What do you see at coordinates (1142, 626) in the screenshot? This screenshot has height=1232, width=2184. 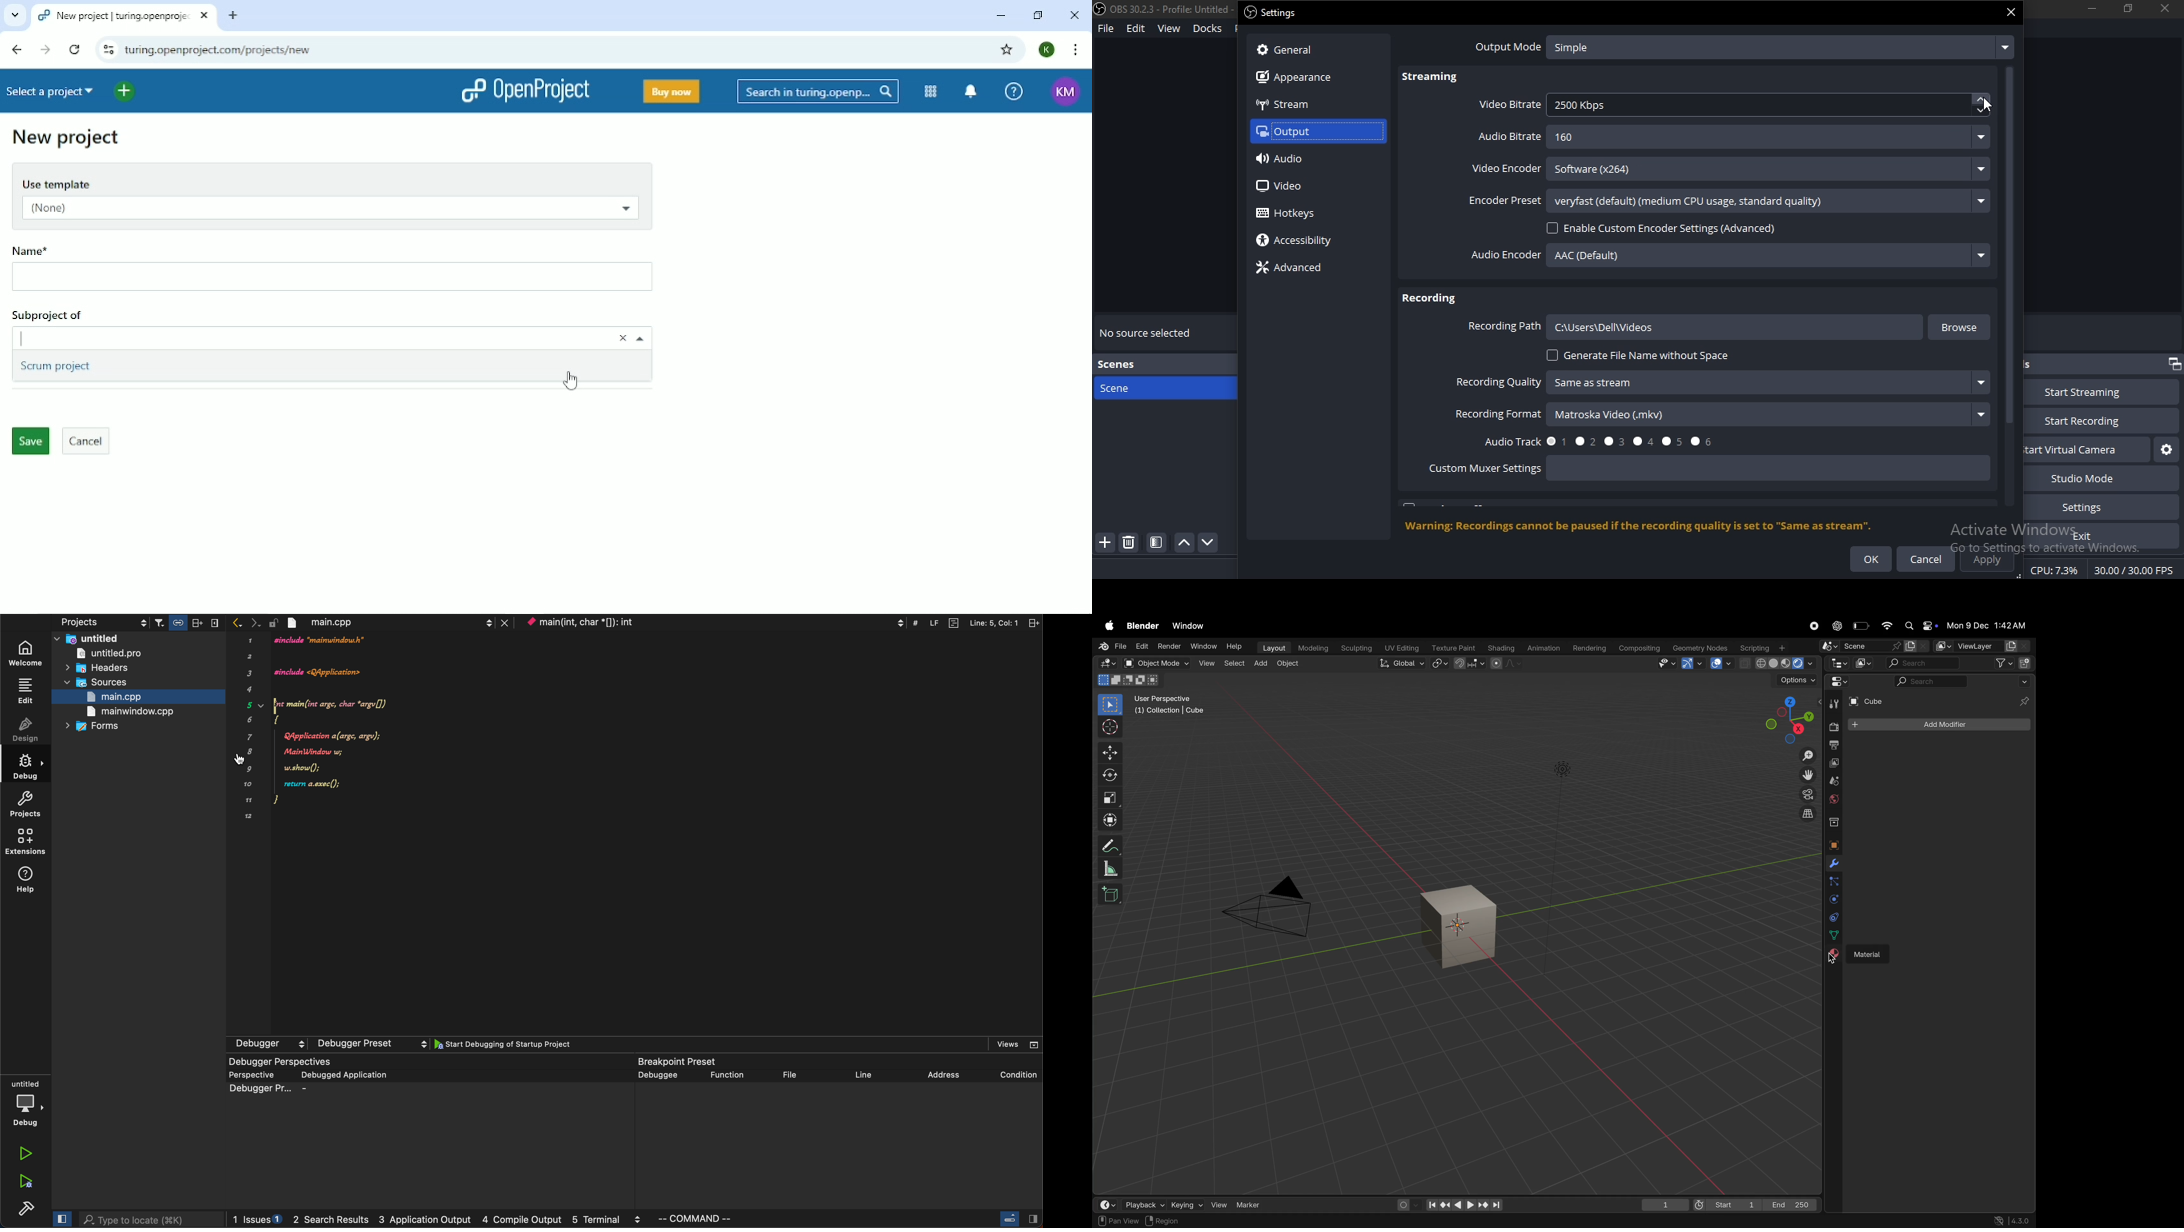 I see `Blender menu` at bounding box center [1142, 626].